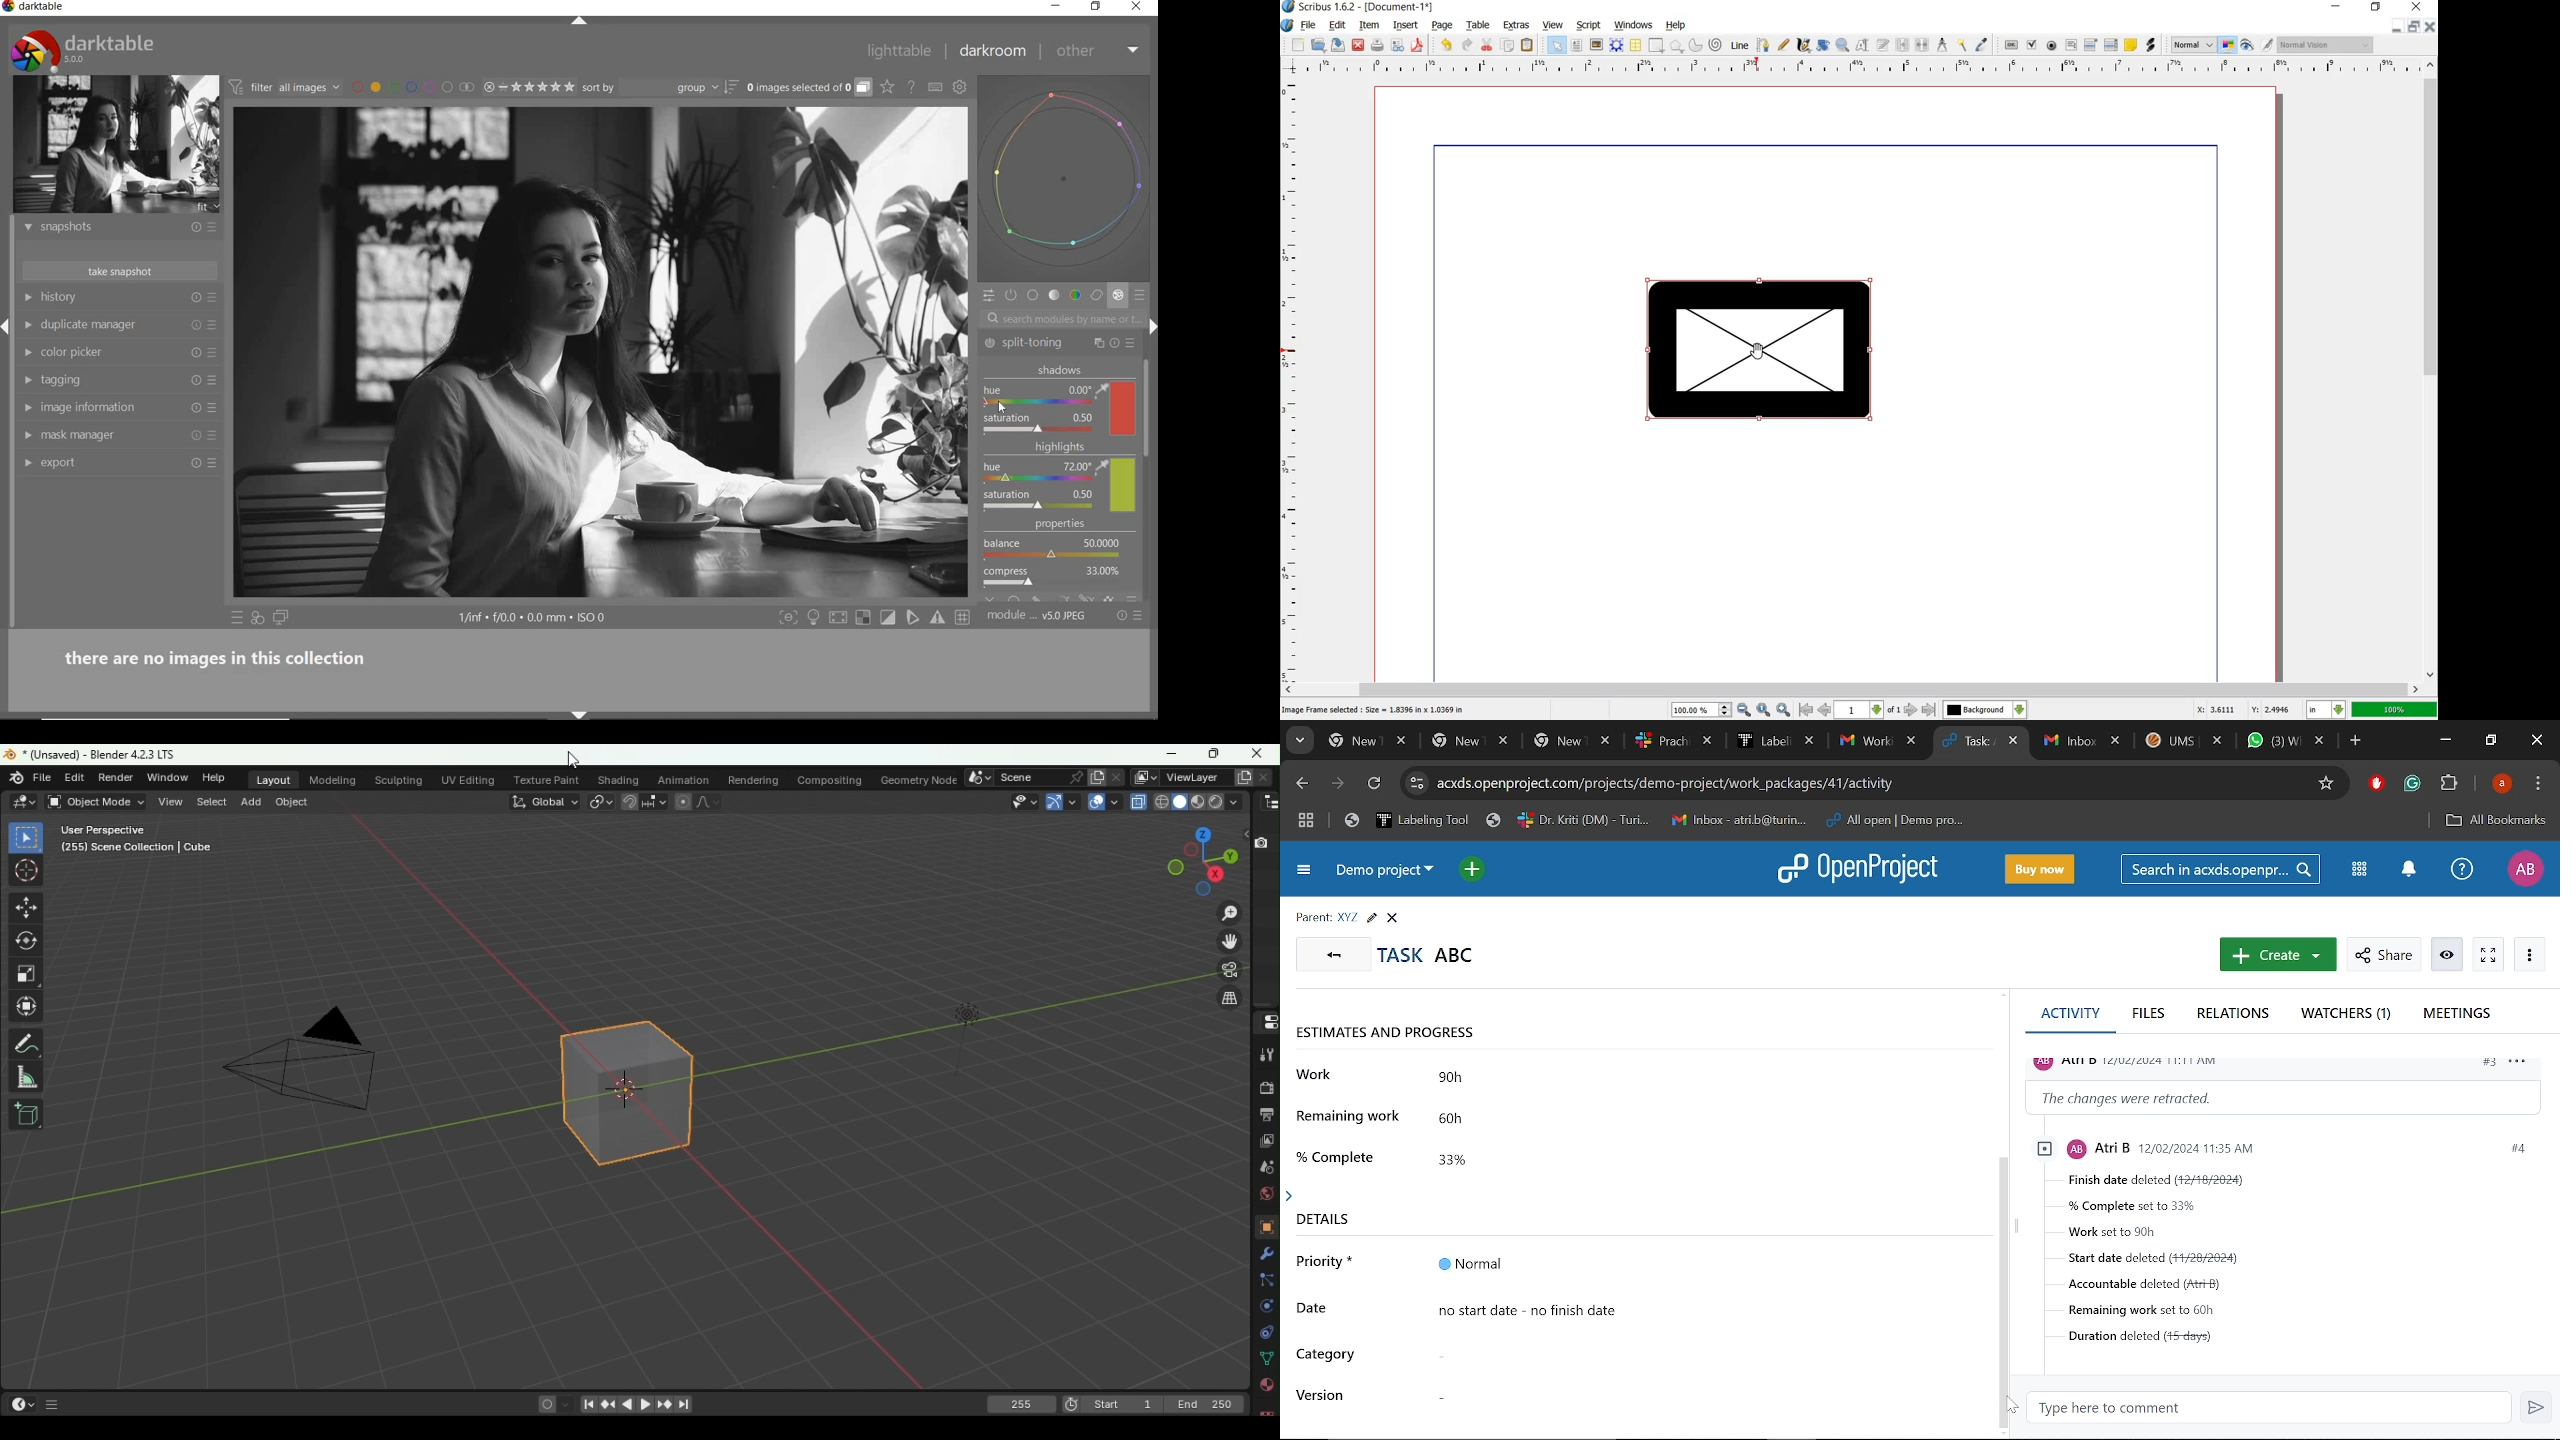 The height and width of the screenshot is (1456, 2576). What do you see at coordinates (21, 801) in the screenshot?
I see `Editor type` at bounding box center [21, 801].